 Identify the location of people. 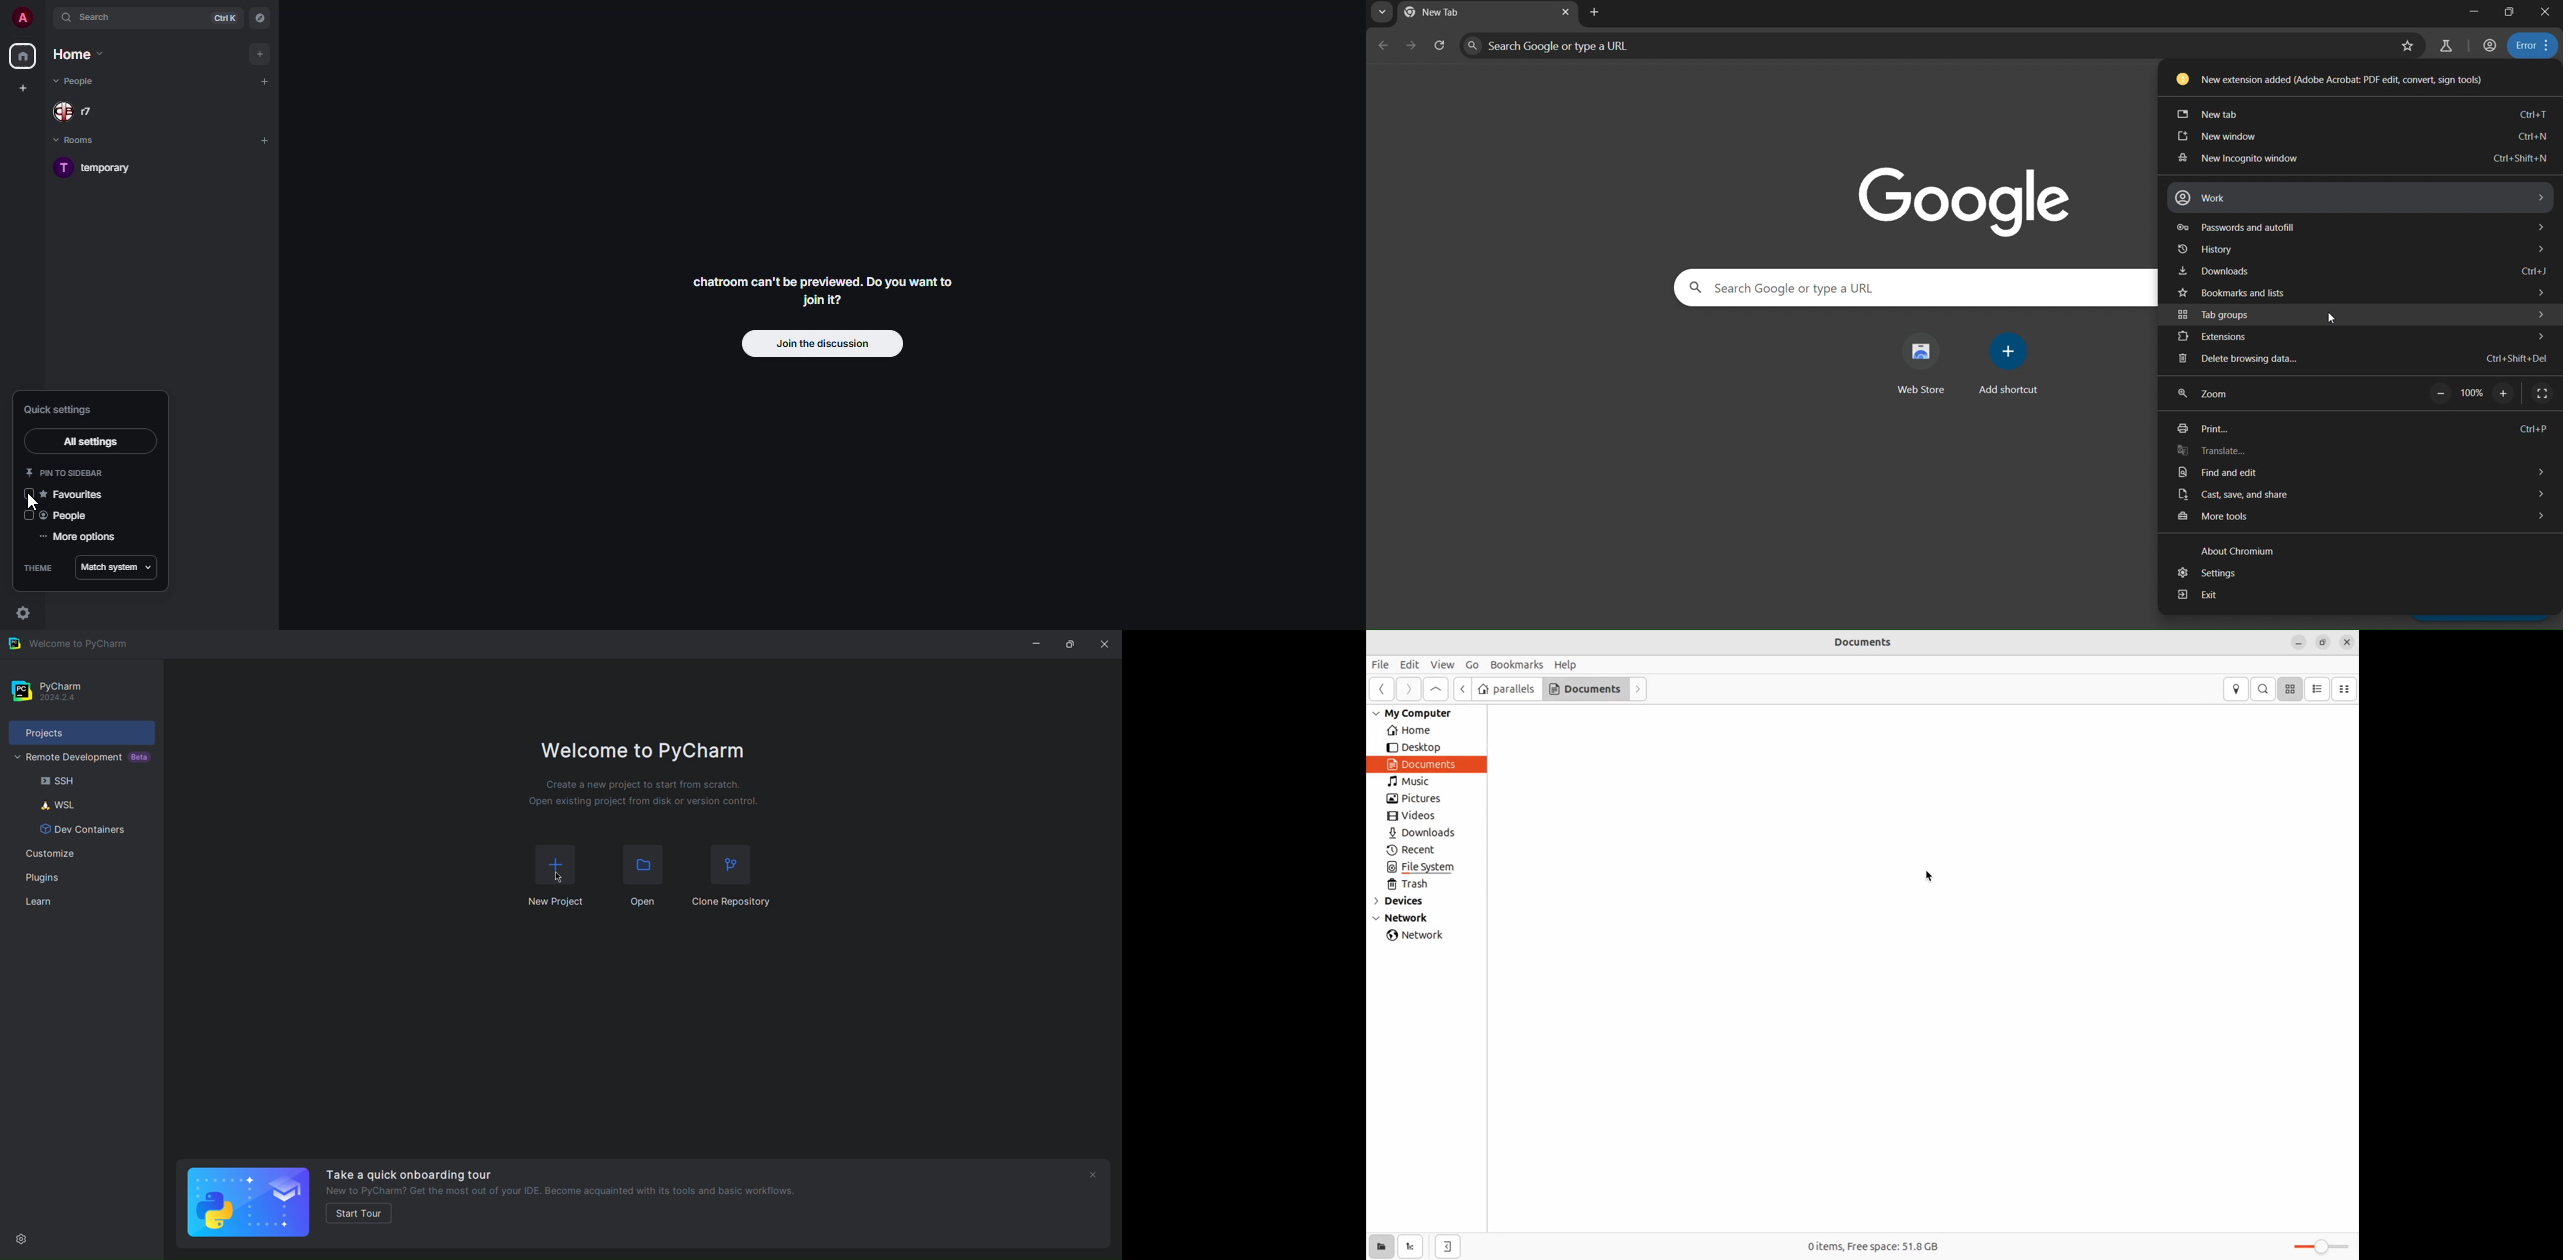
(80, 82).